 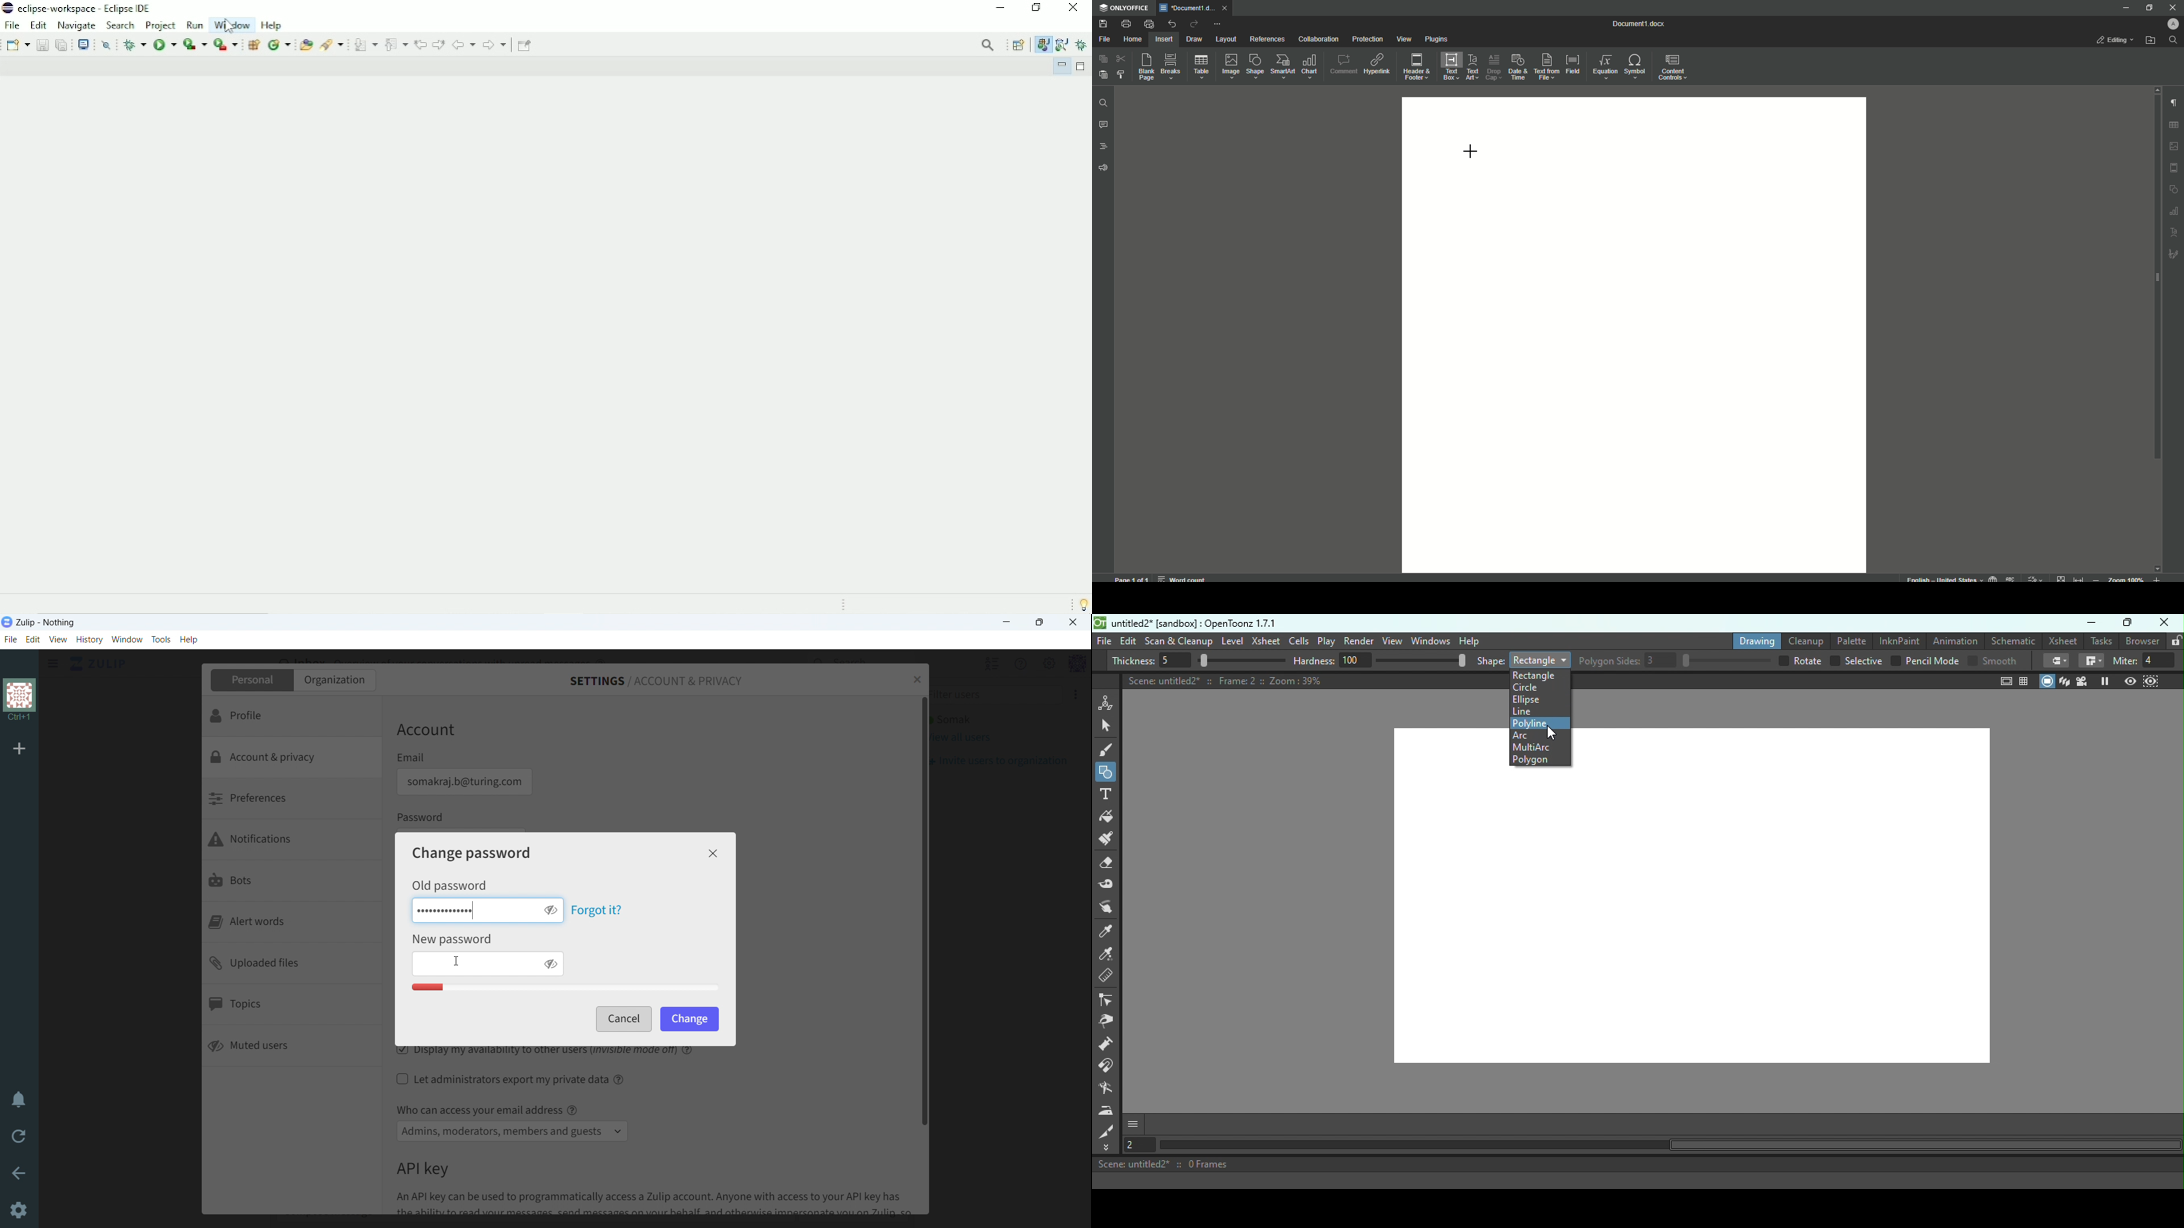 I want to click on Navigate, so click(x=78, y=25).